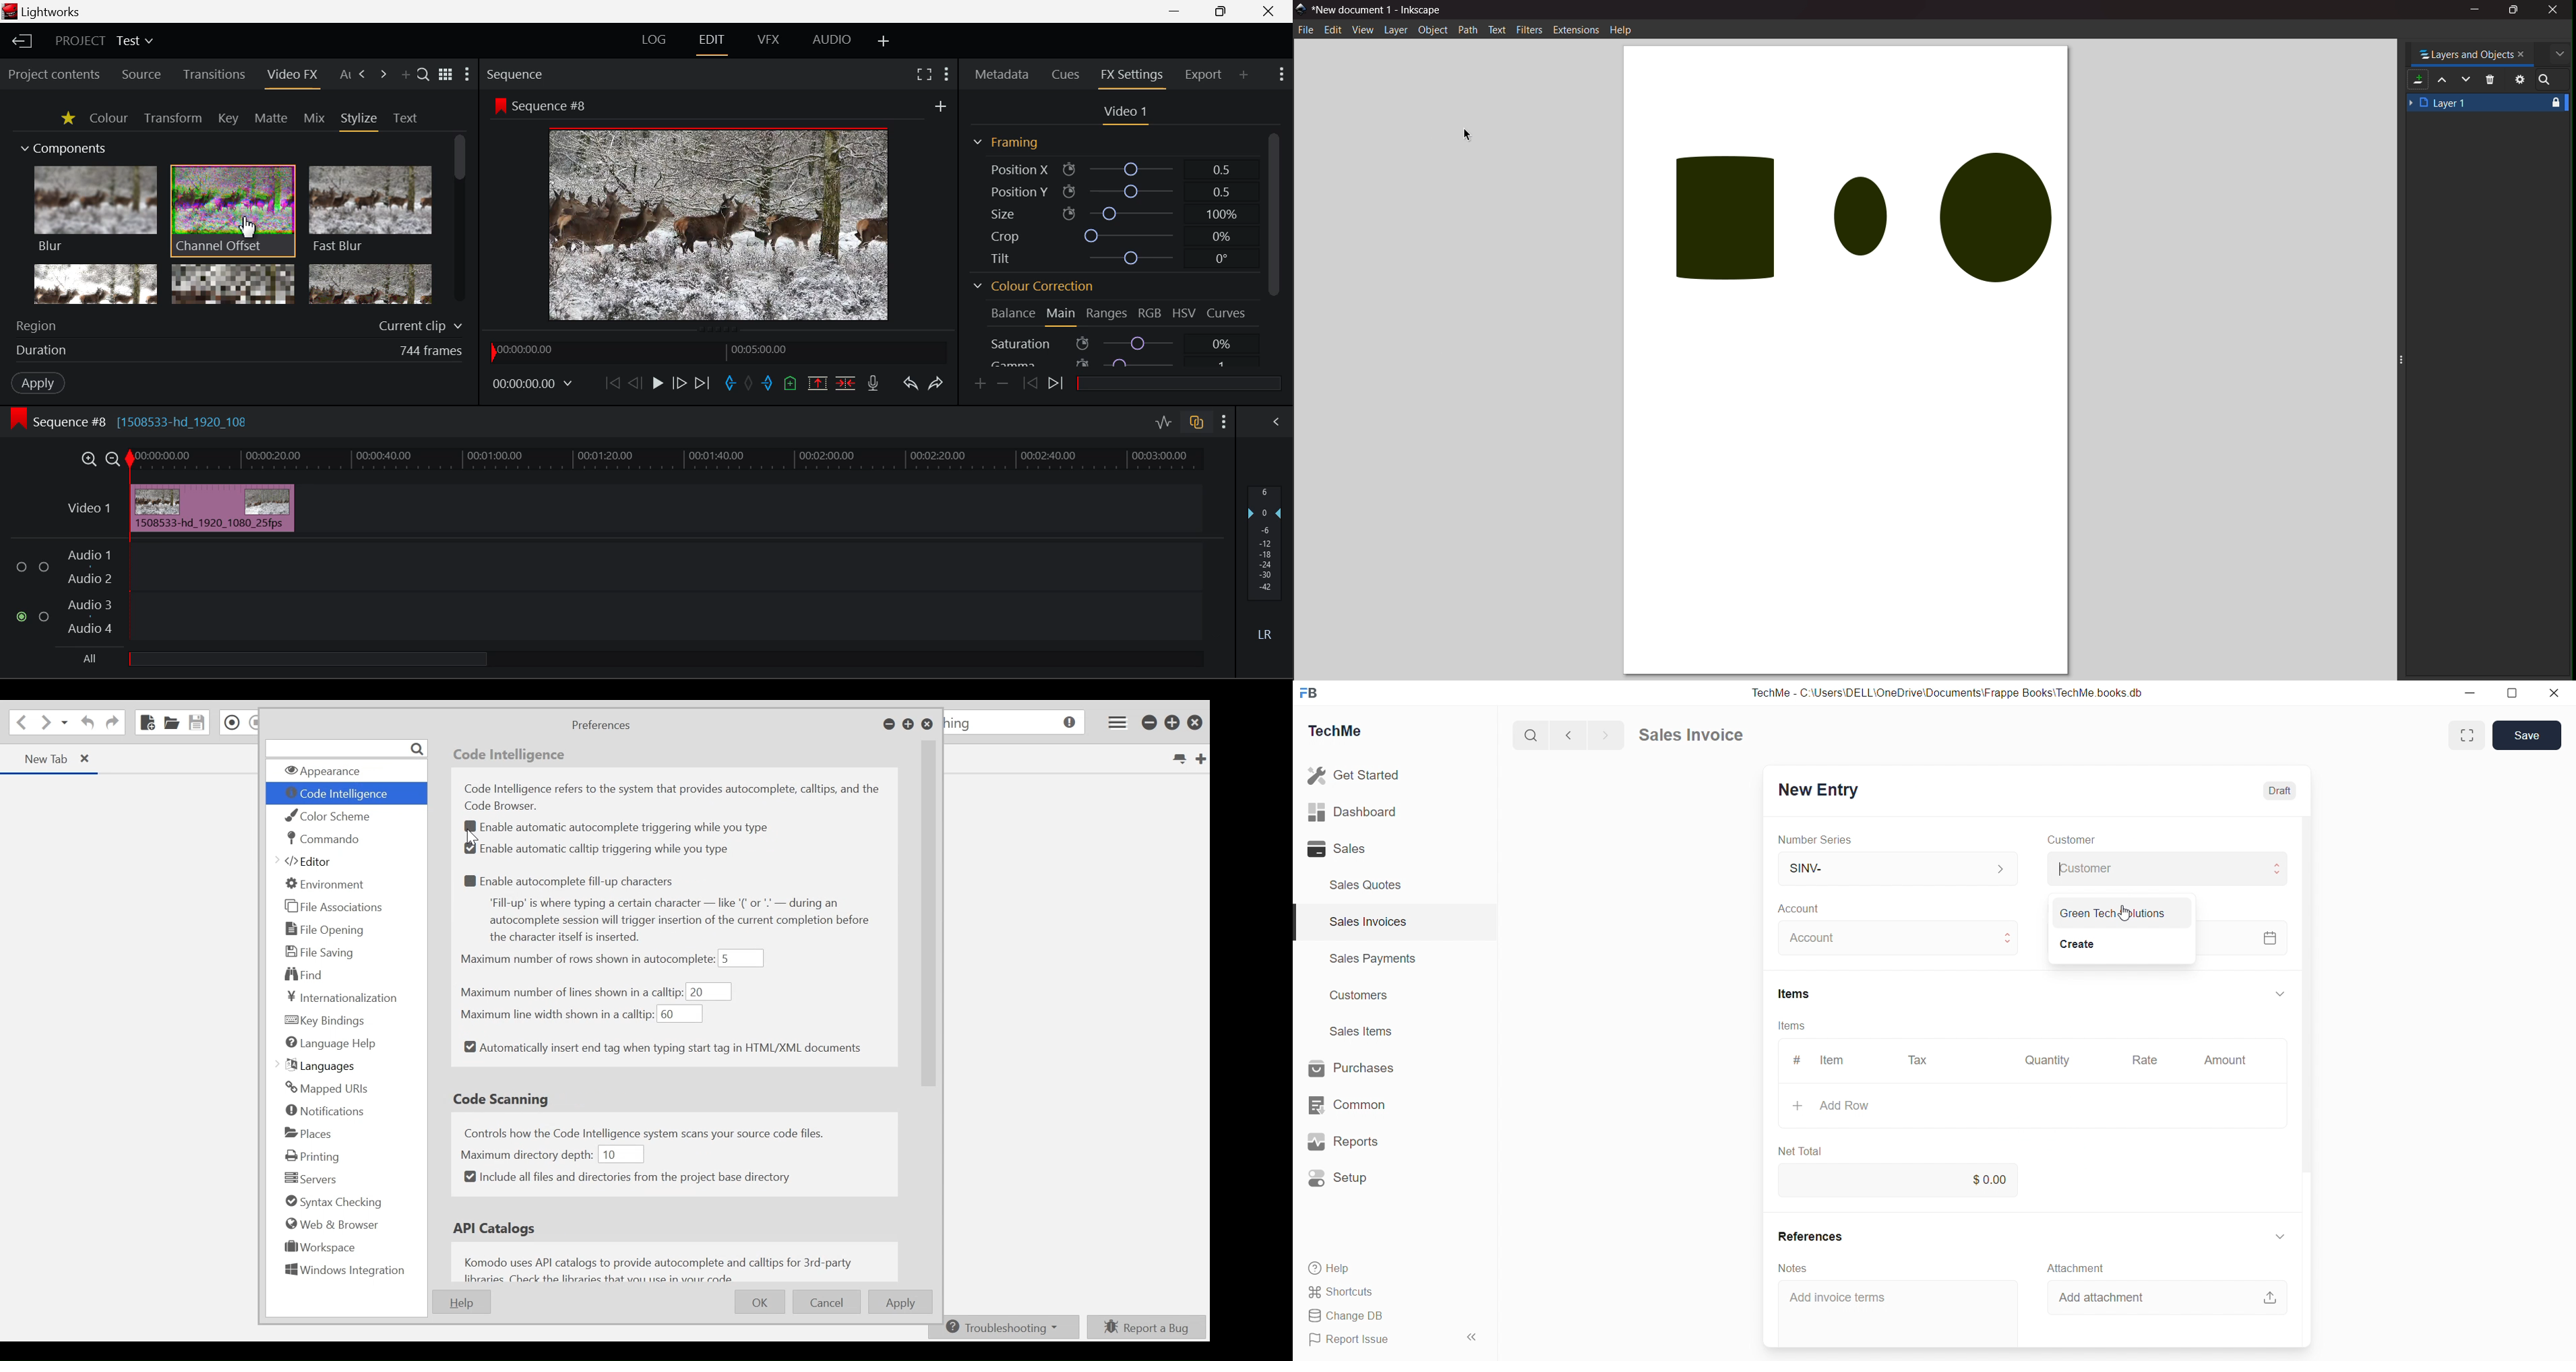  What do you see at coordinates (1351, 1068) in the screenshot?
I see `Purchases` at bounding box center [1351, 1068].